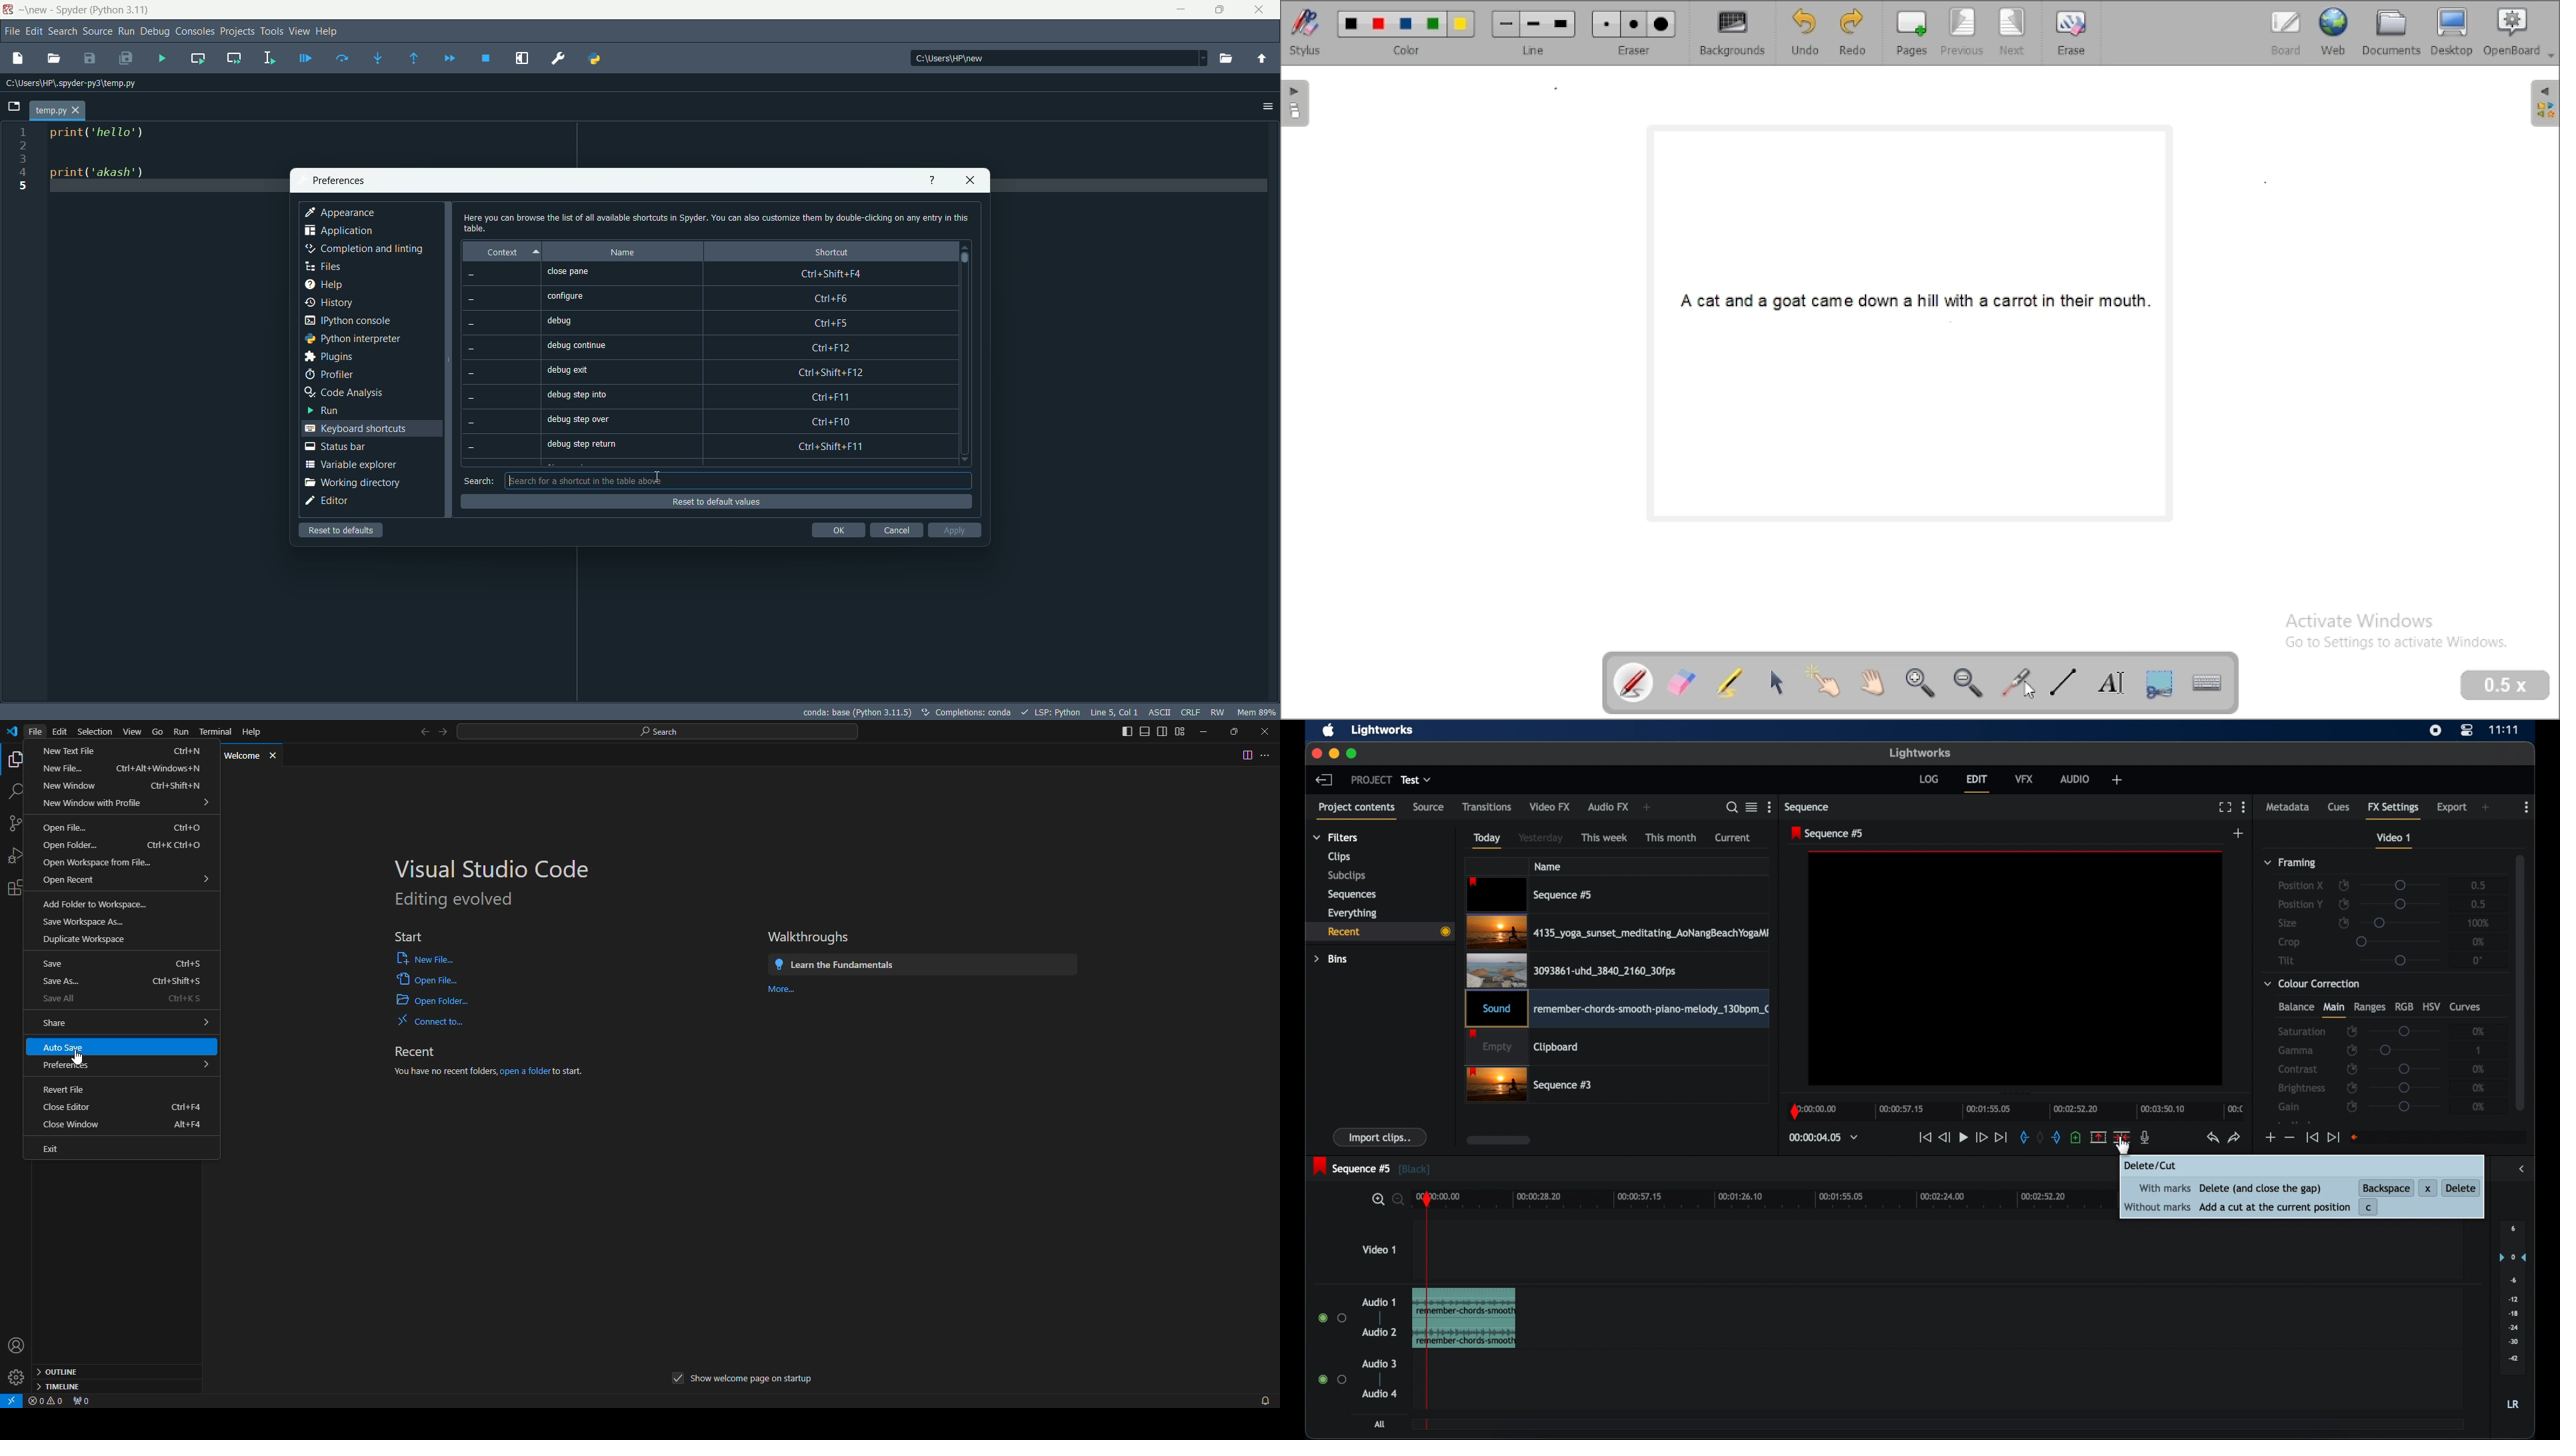 The image size is (2576, 1456). What do you see at coordinates (64, 981) in the screenshot?
I see `save as` at bounding box center [64, 981].